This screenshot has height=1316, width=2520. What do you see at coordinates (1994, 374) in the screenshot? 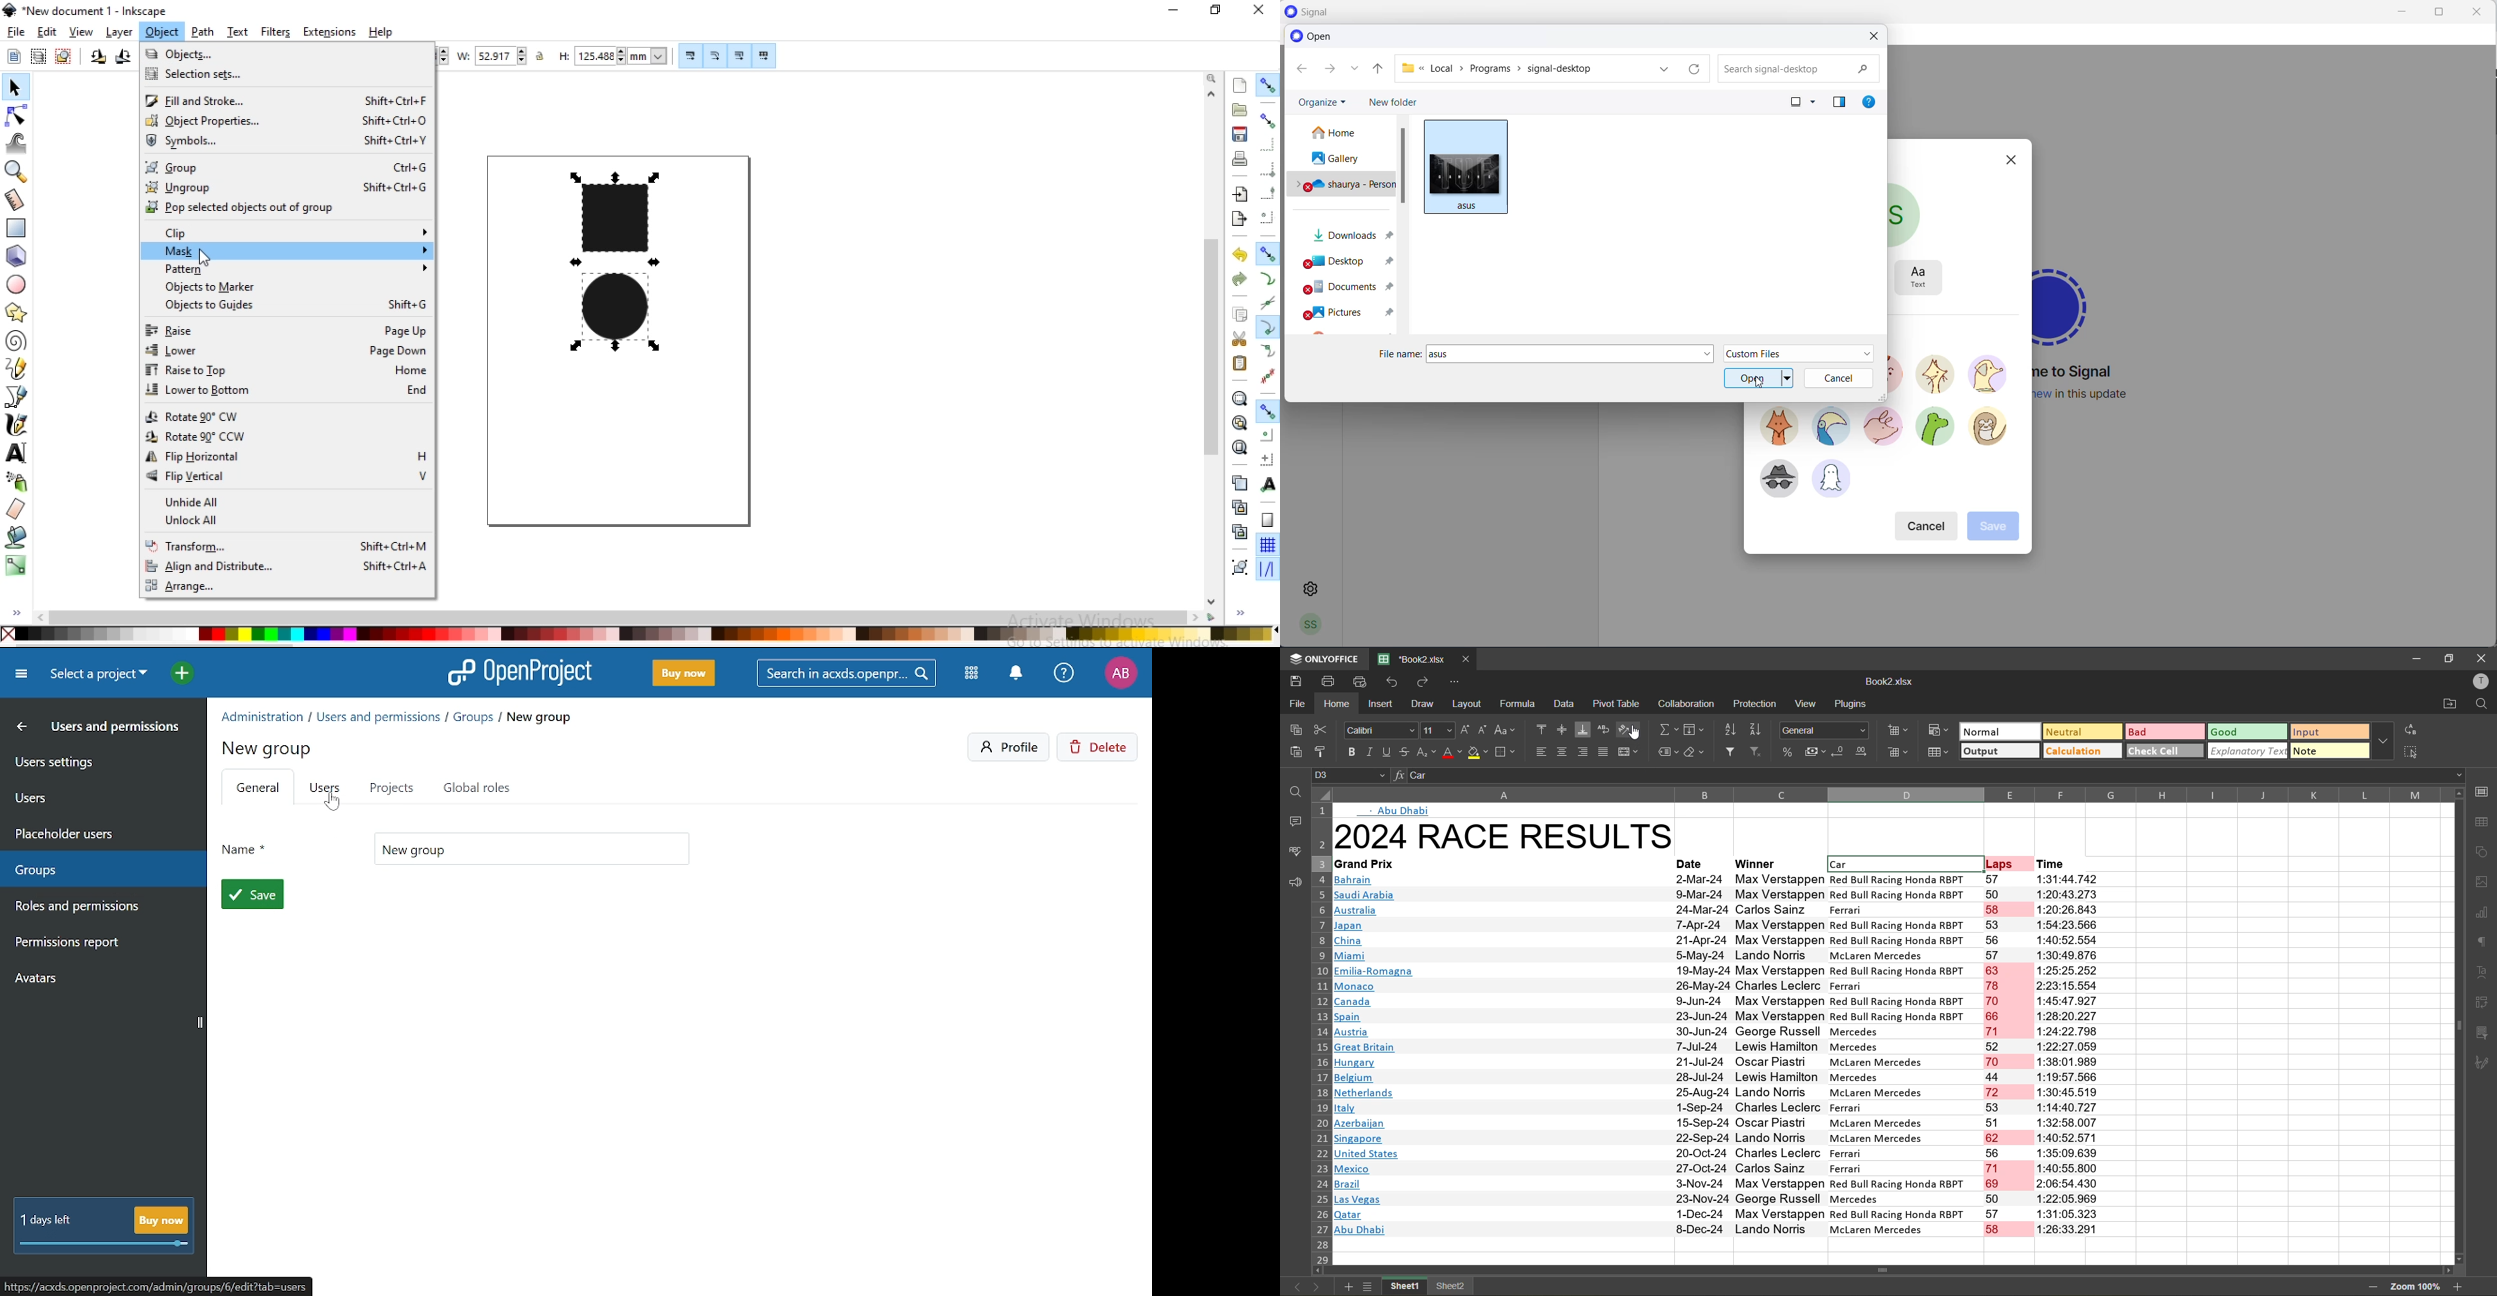
I see `avatar` at bounding box center [1994, 374].